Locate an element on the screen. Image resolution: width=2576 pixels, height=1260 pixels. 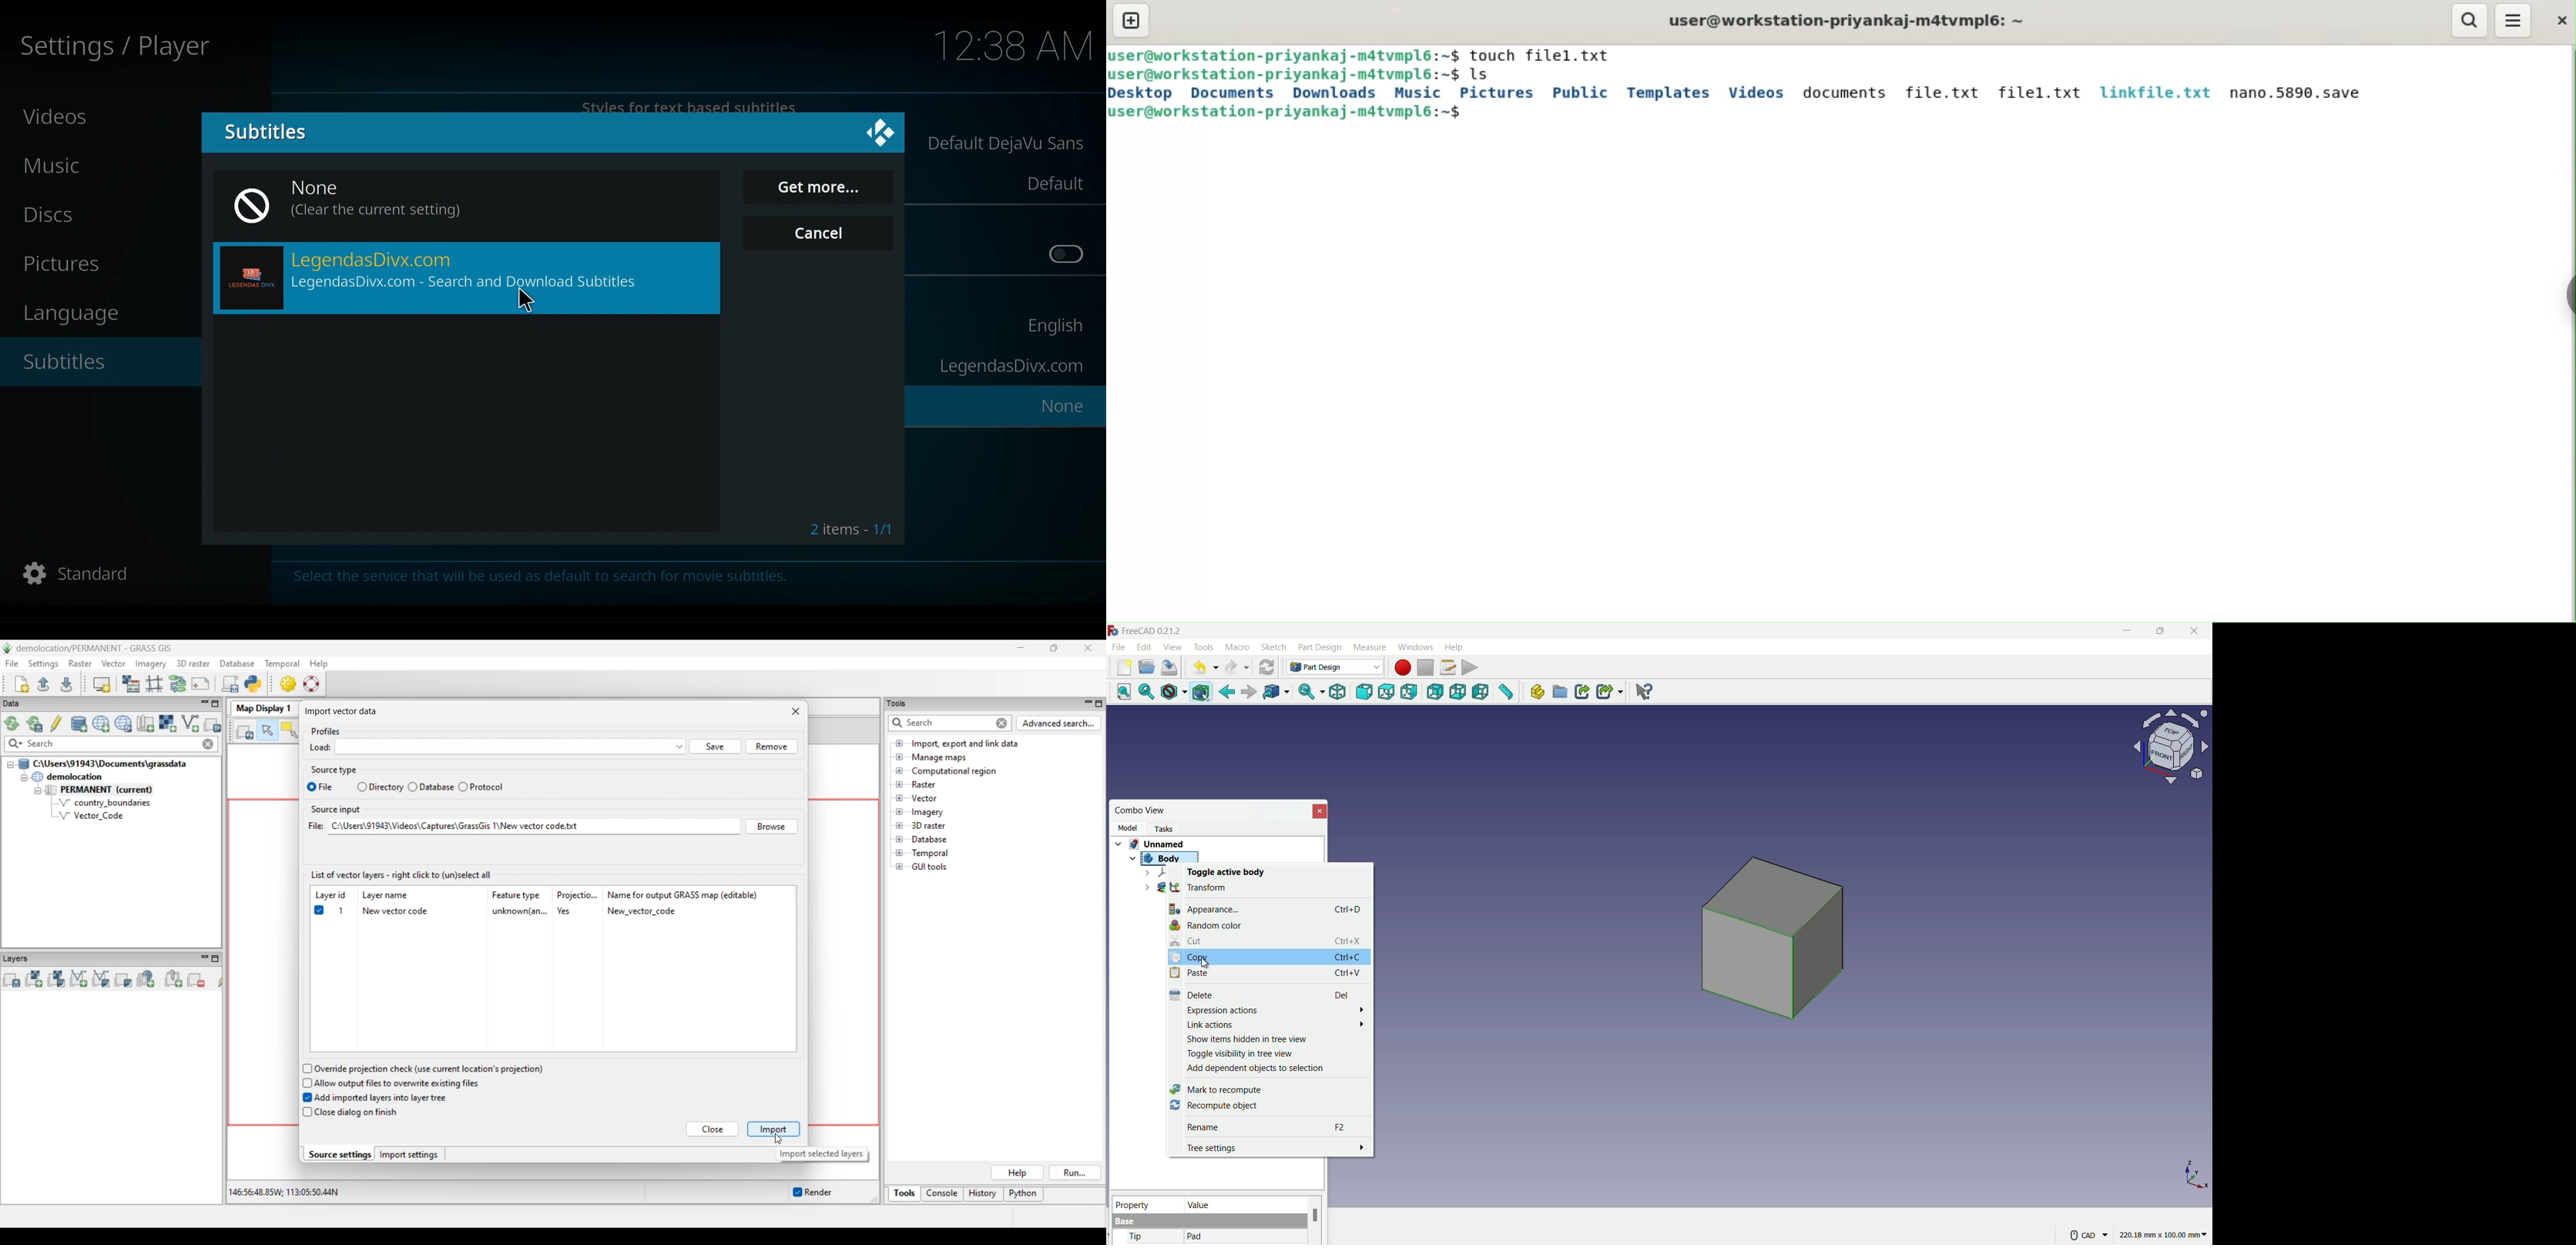
windows is located at coordinates (1415, 647).